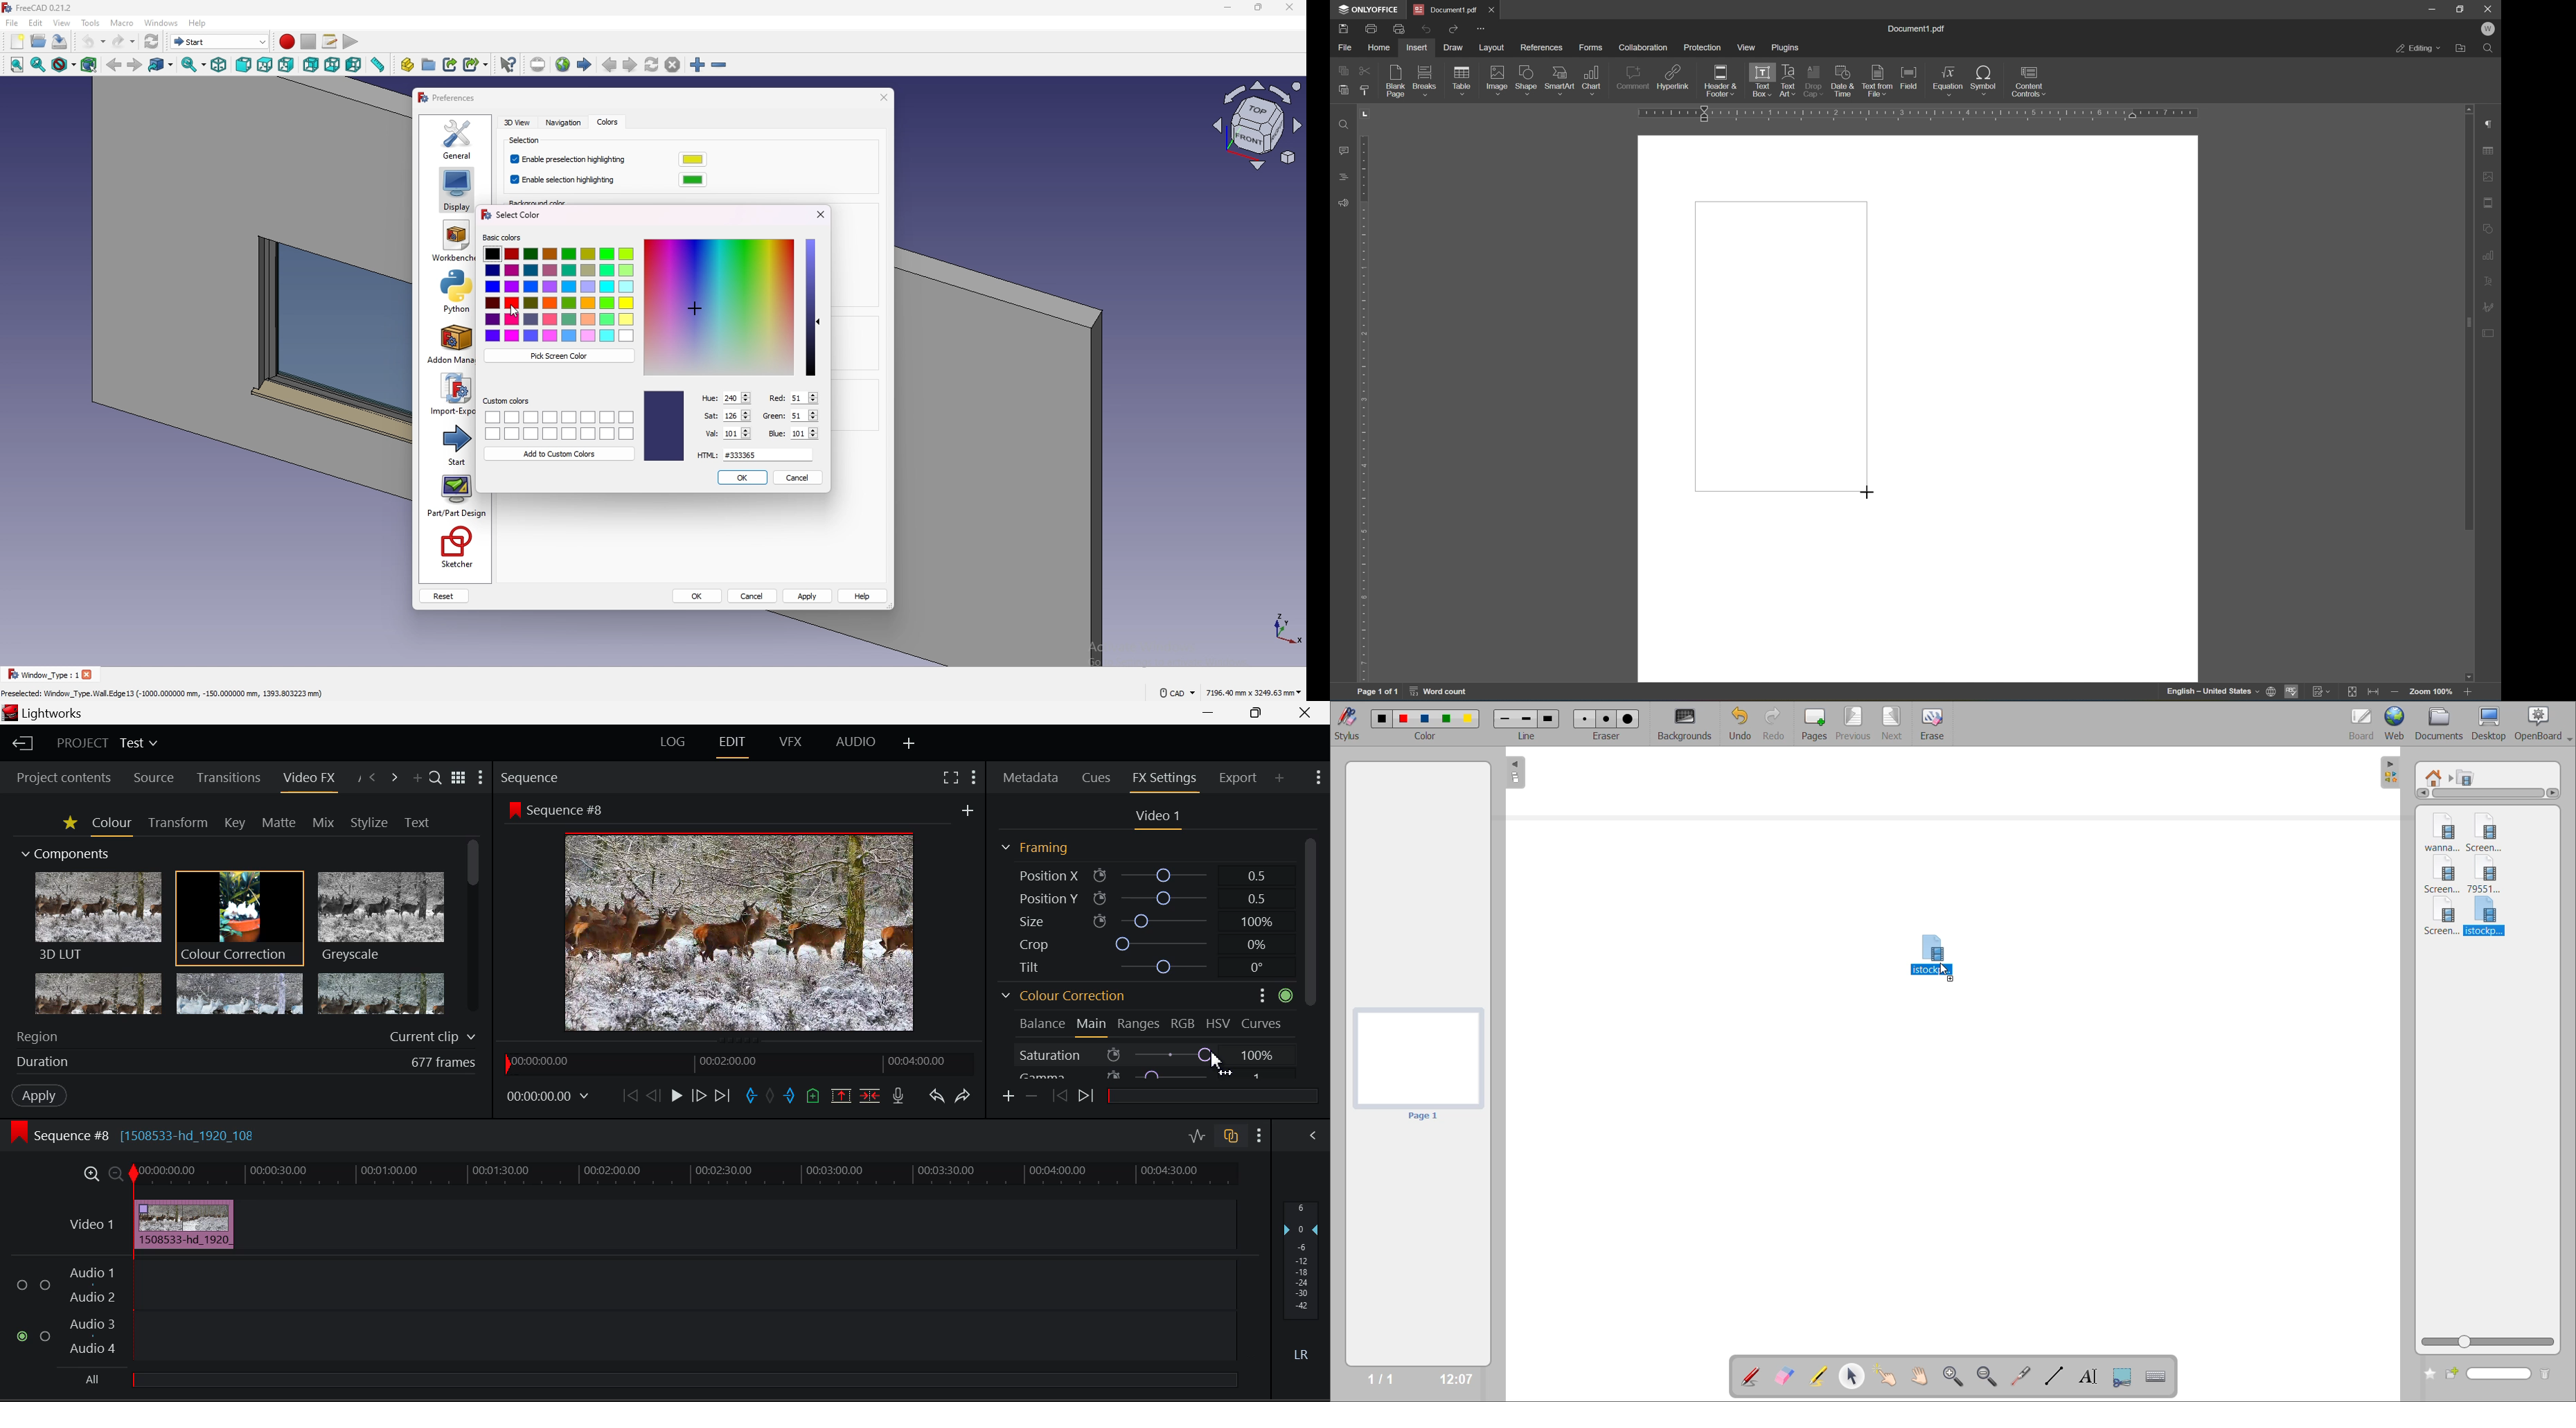  Describe the element at coordinates (245, 65) in the screenshot. I see `front` at that location.